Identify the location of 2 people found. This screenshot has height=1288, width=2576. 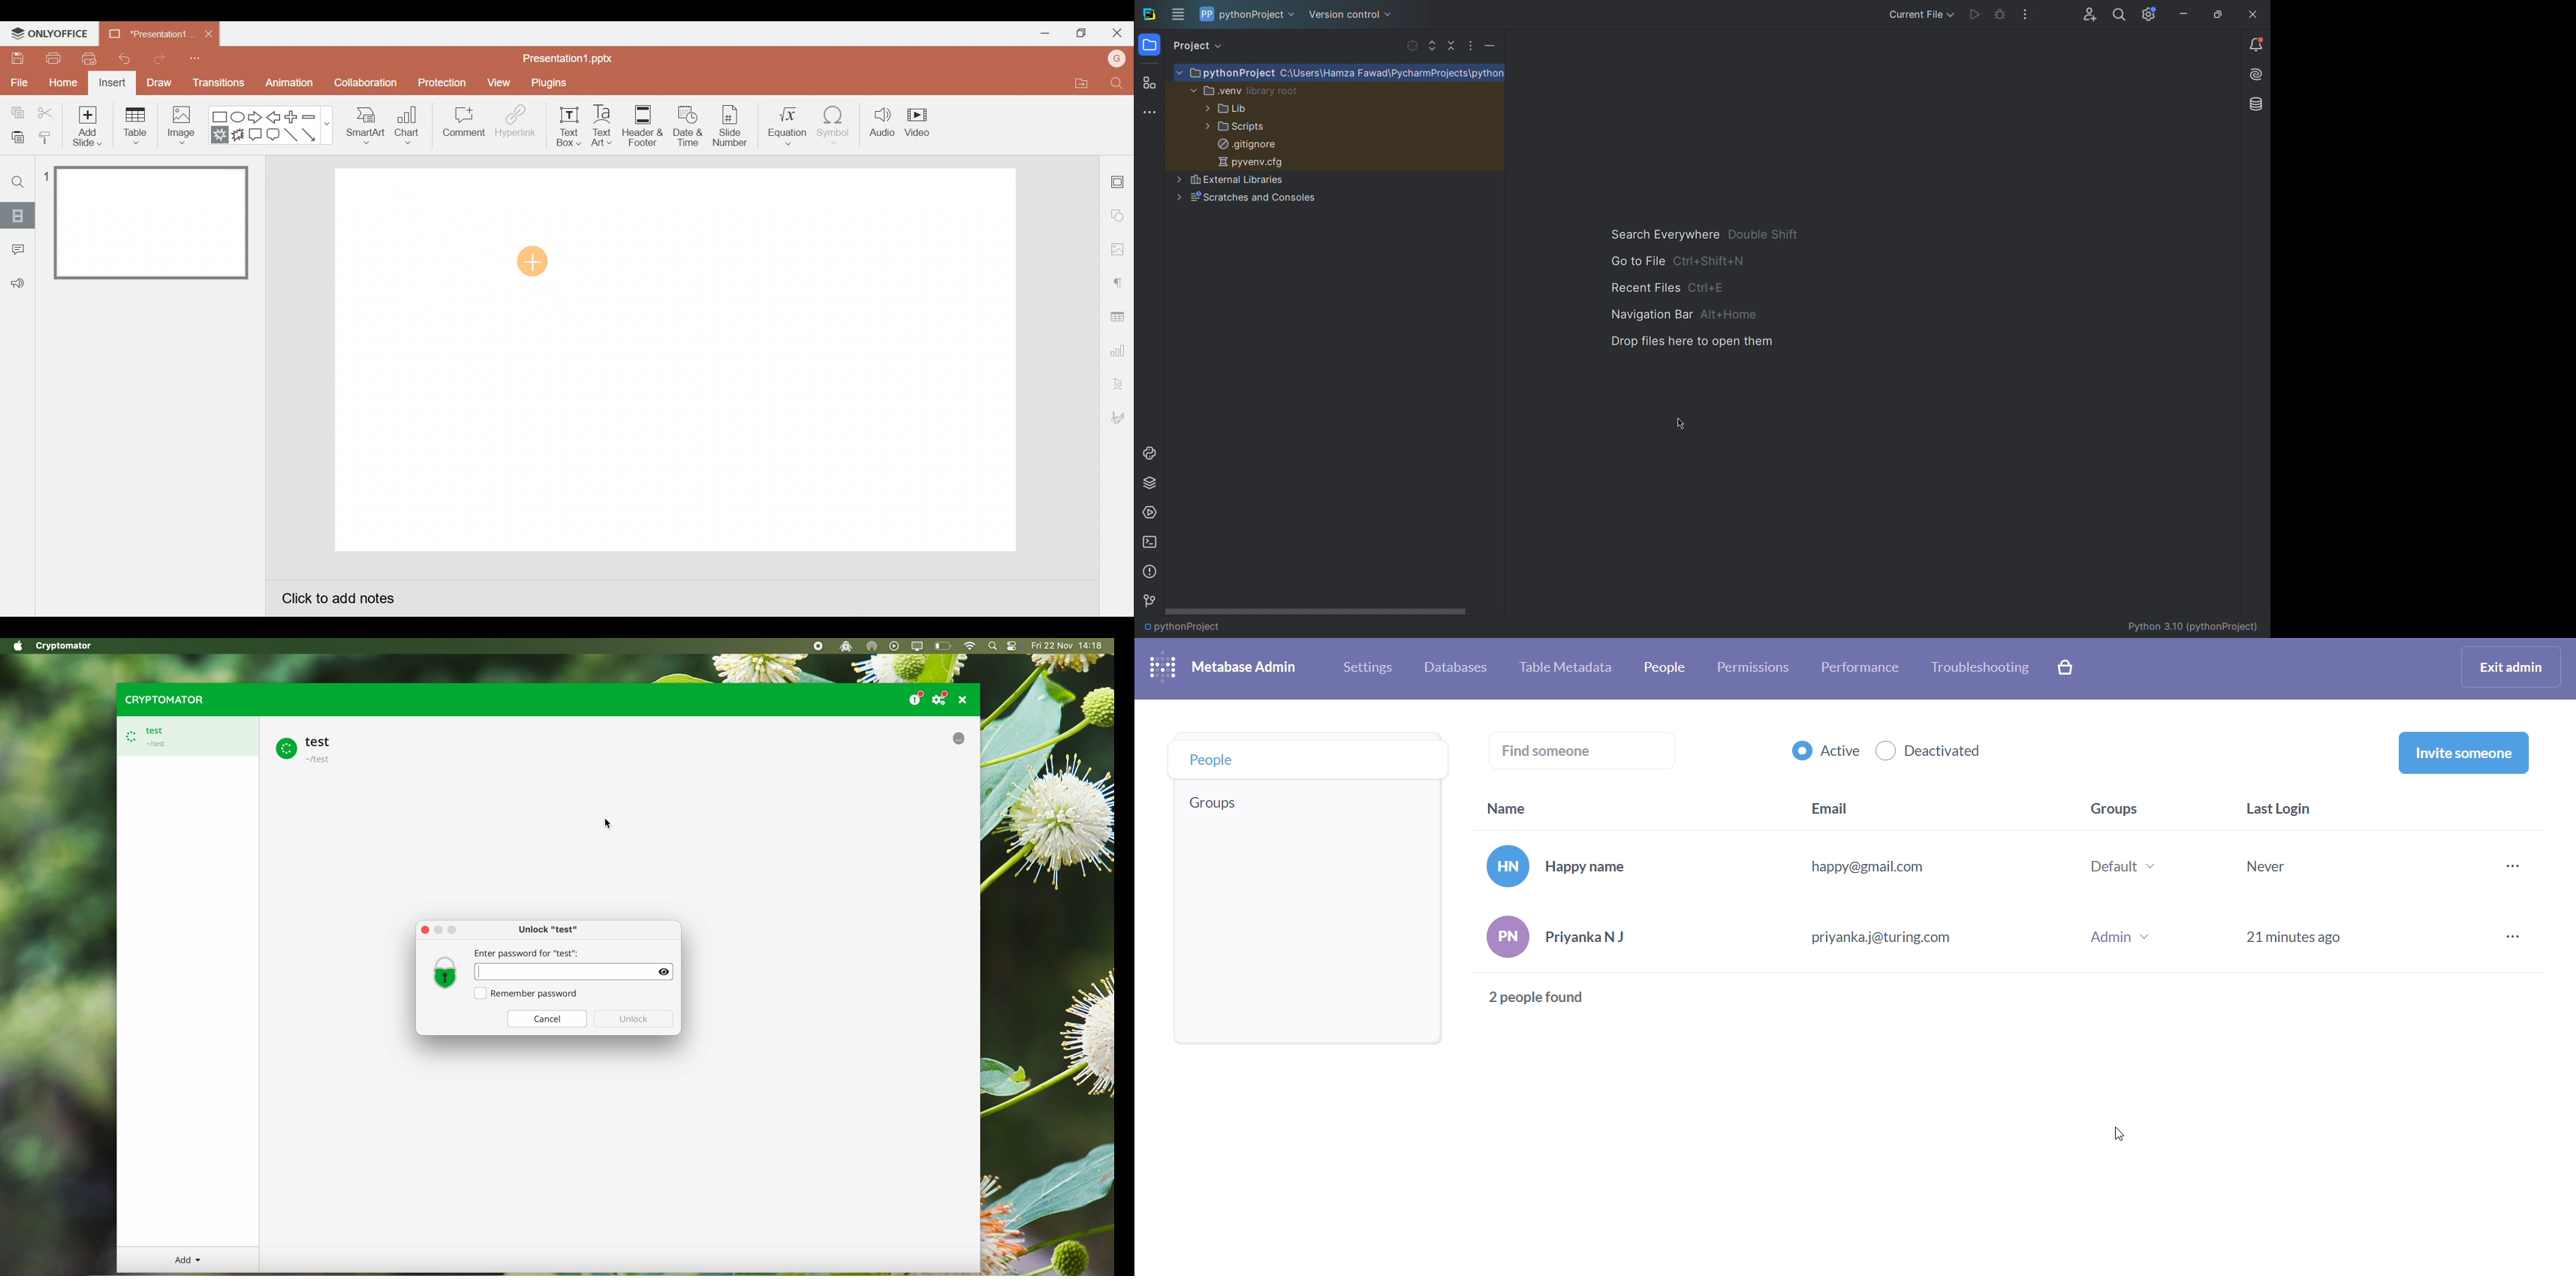
(1540, 998).